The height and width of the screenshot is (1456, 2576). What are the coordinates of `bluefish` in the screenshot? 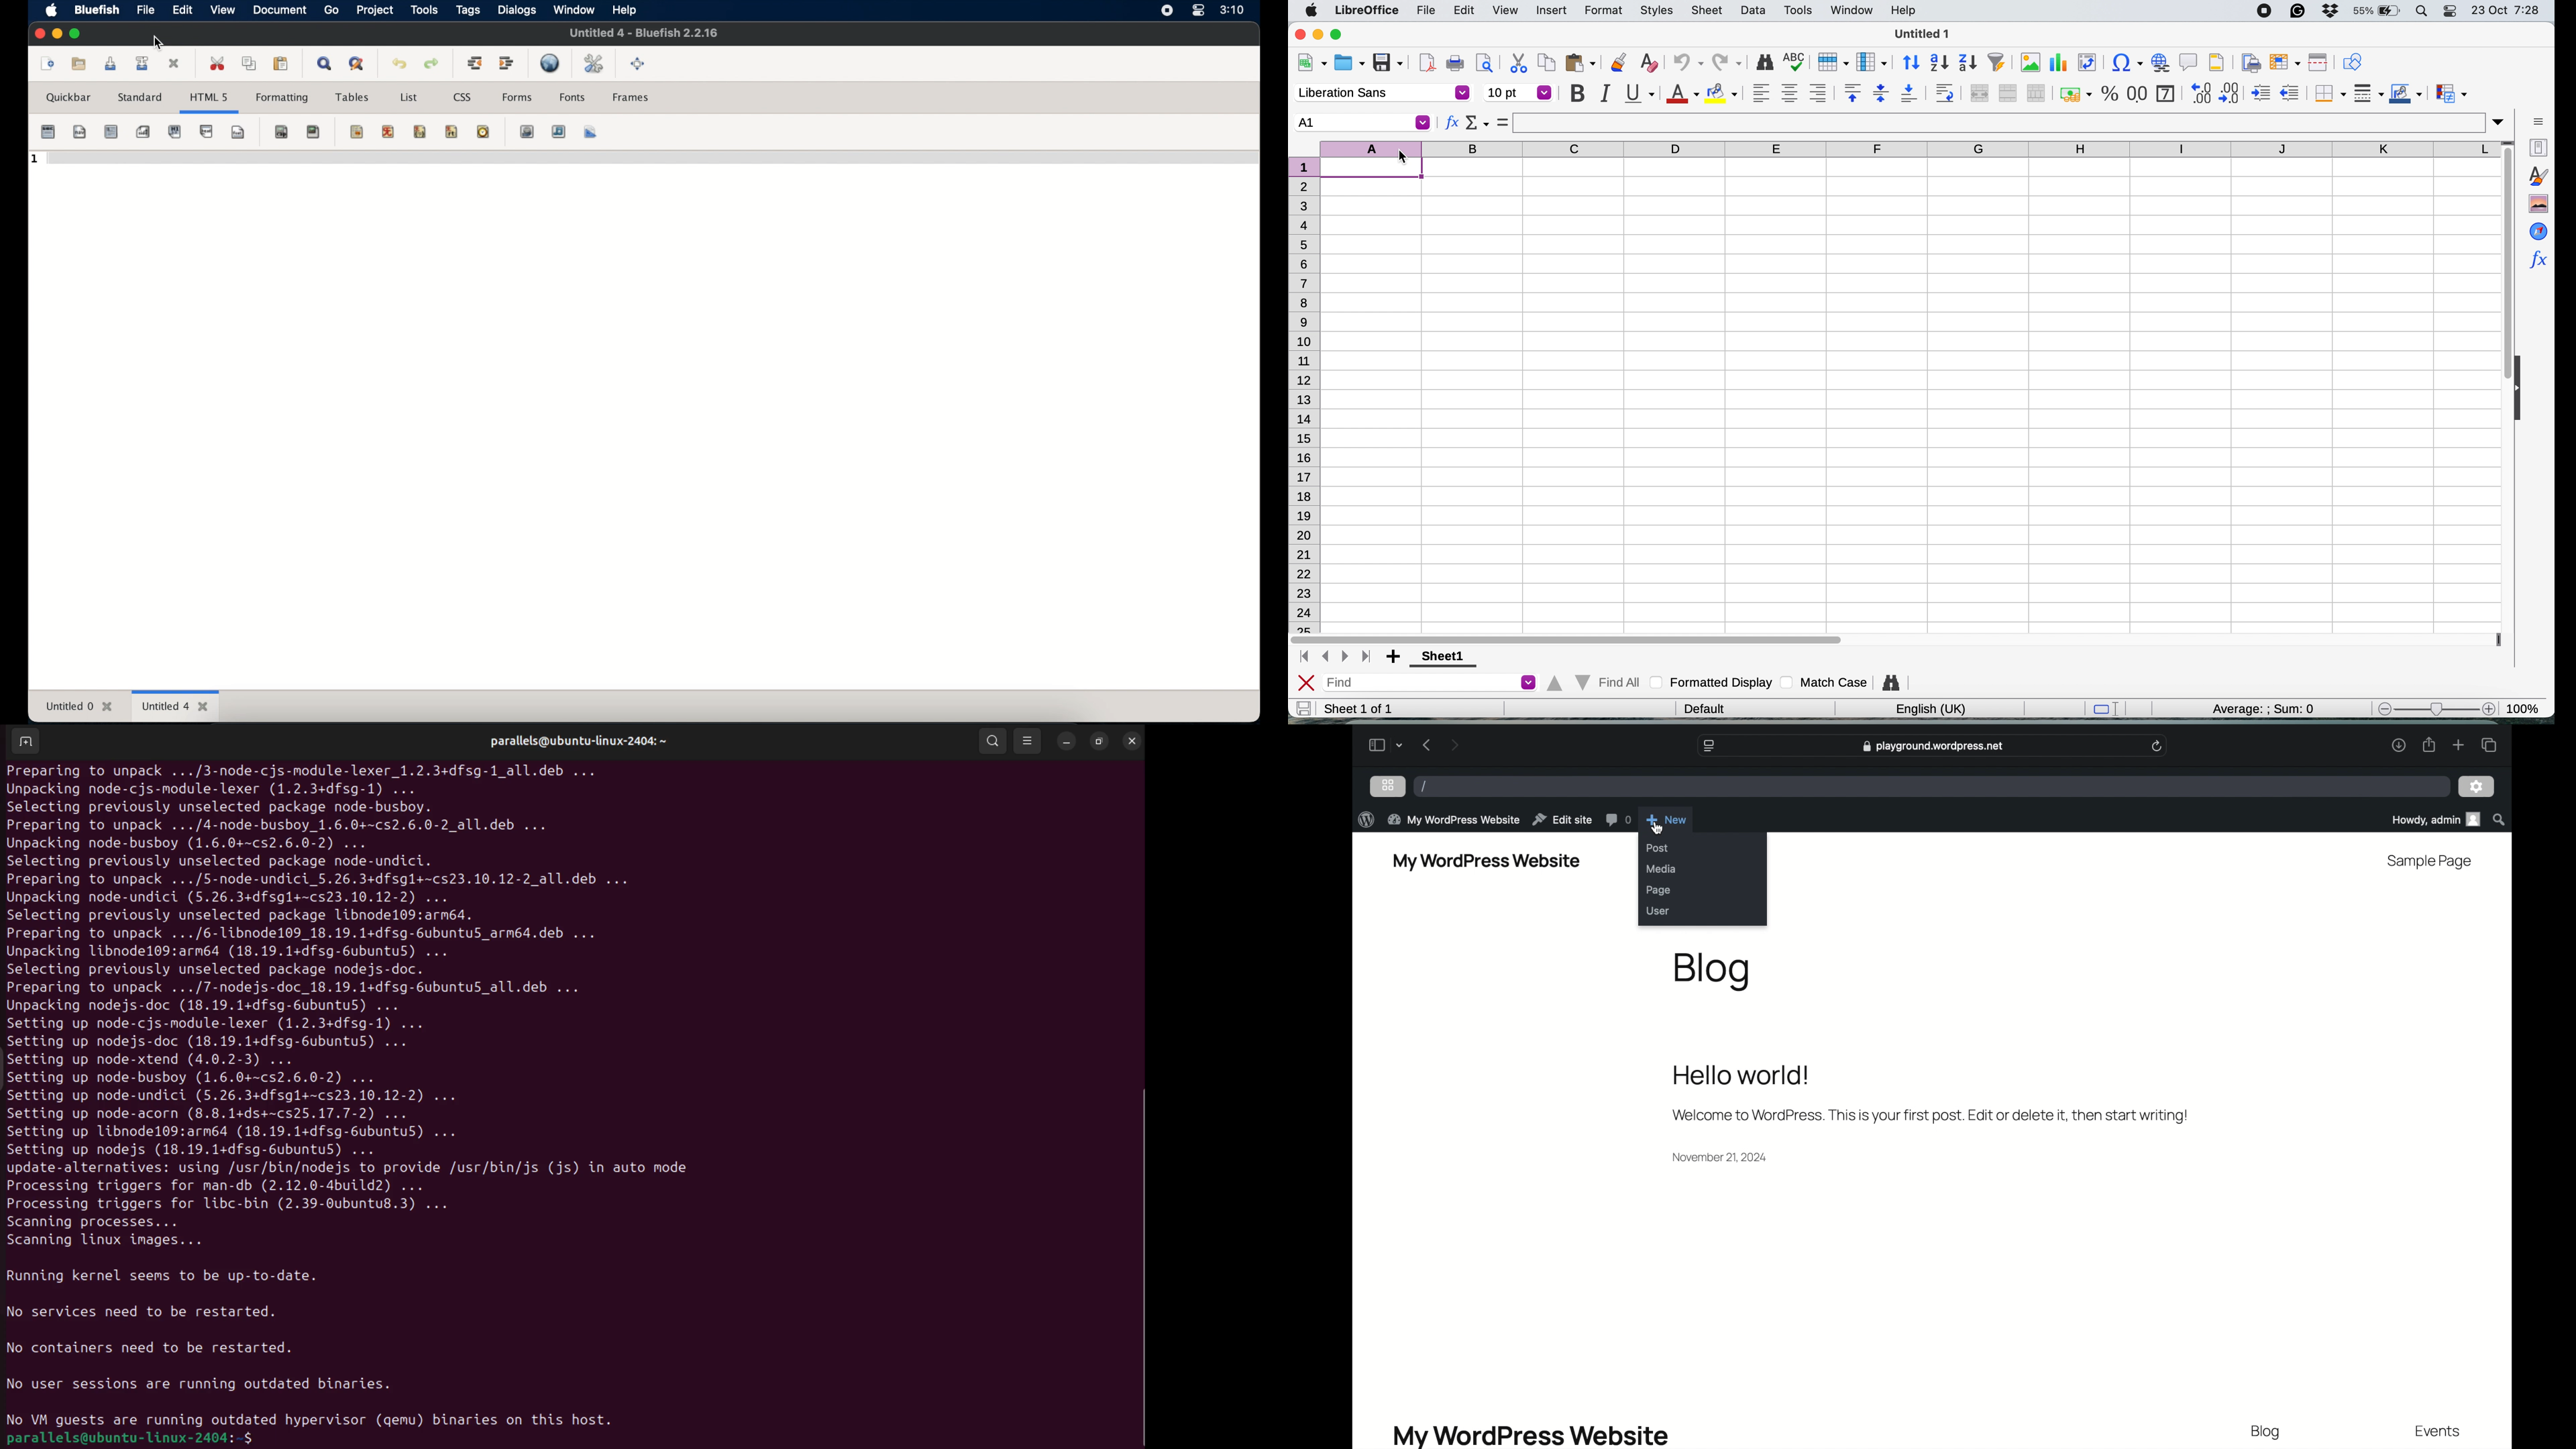 It's located at (95, 9).